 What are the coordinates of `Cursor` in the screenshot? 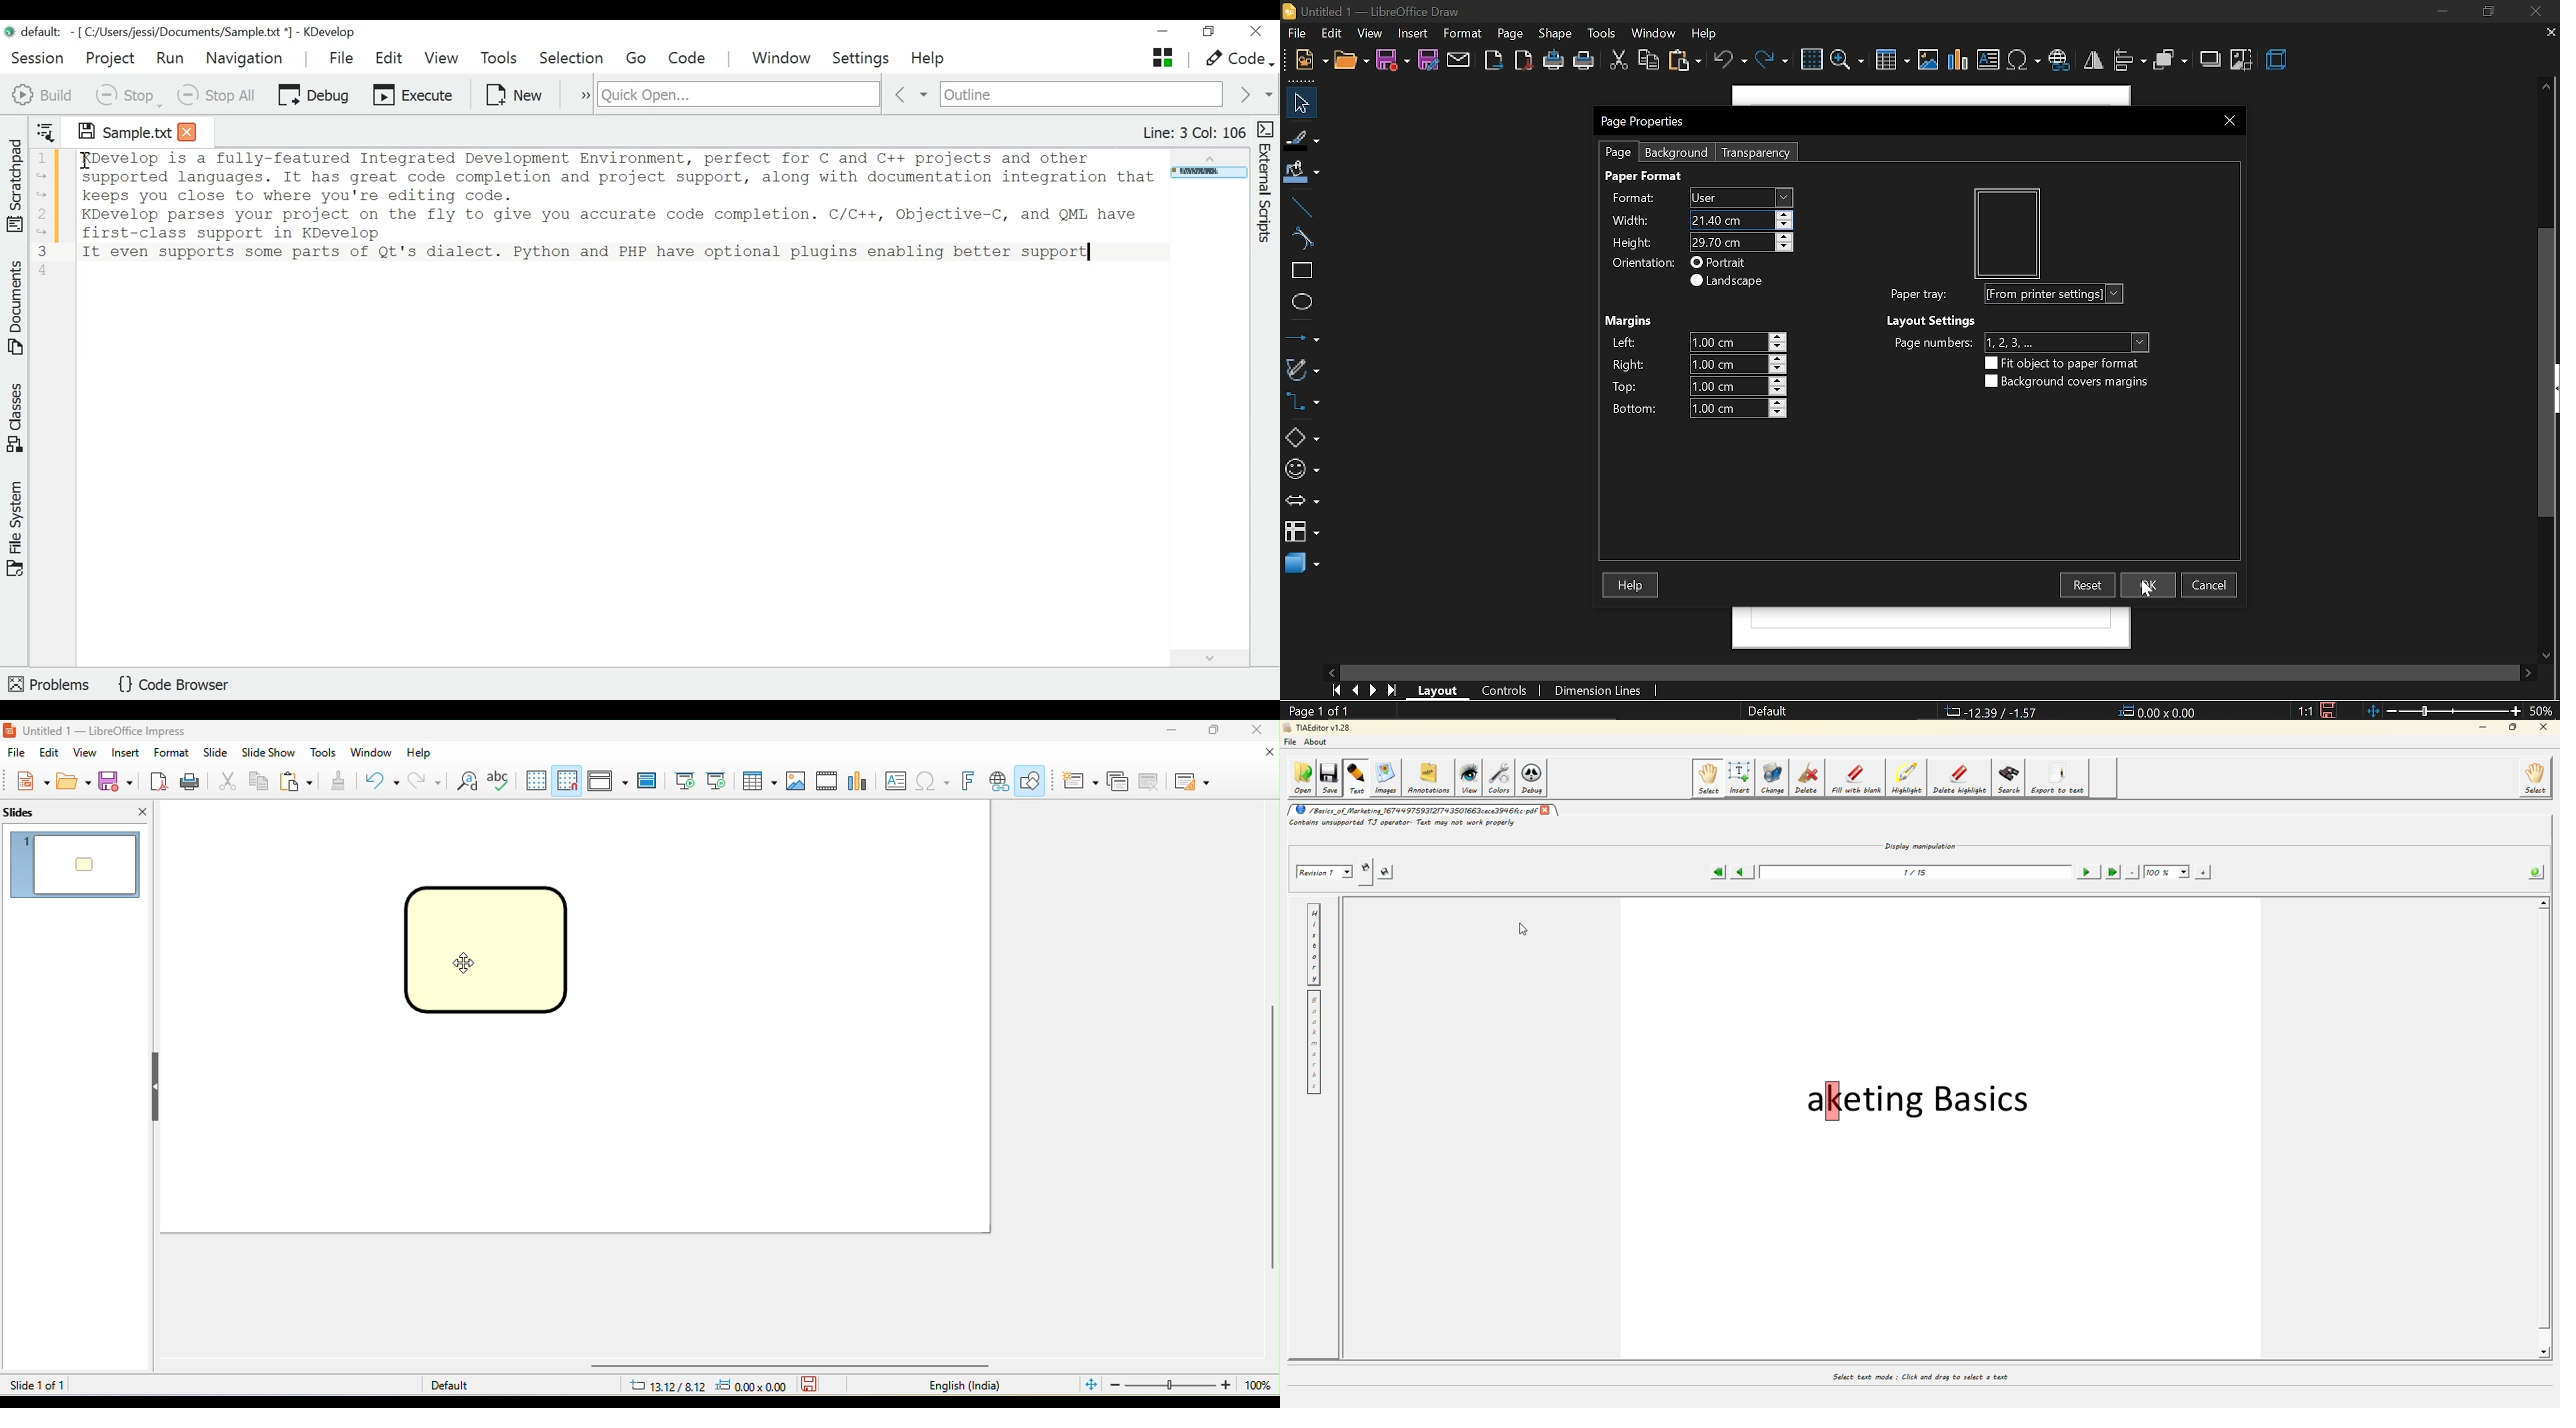 It's located at (2146, 590).